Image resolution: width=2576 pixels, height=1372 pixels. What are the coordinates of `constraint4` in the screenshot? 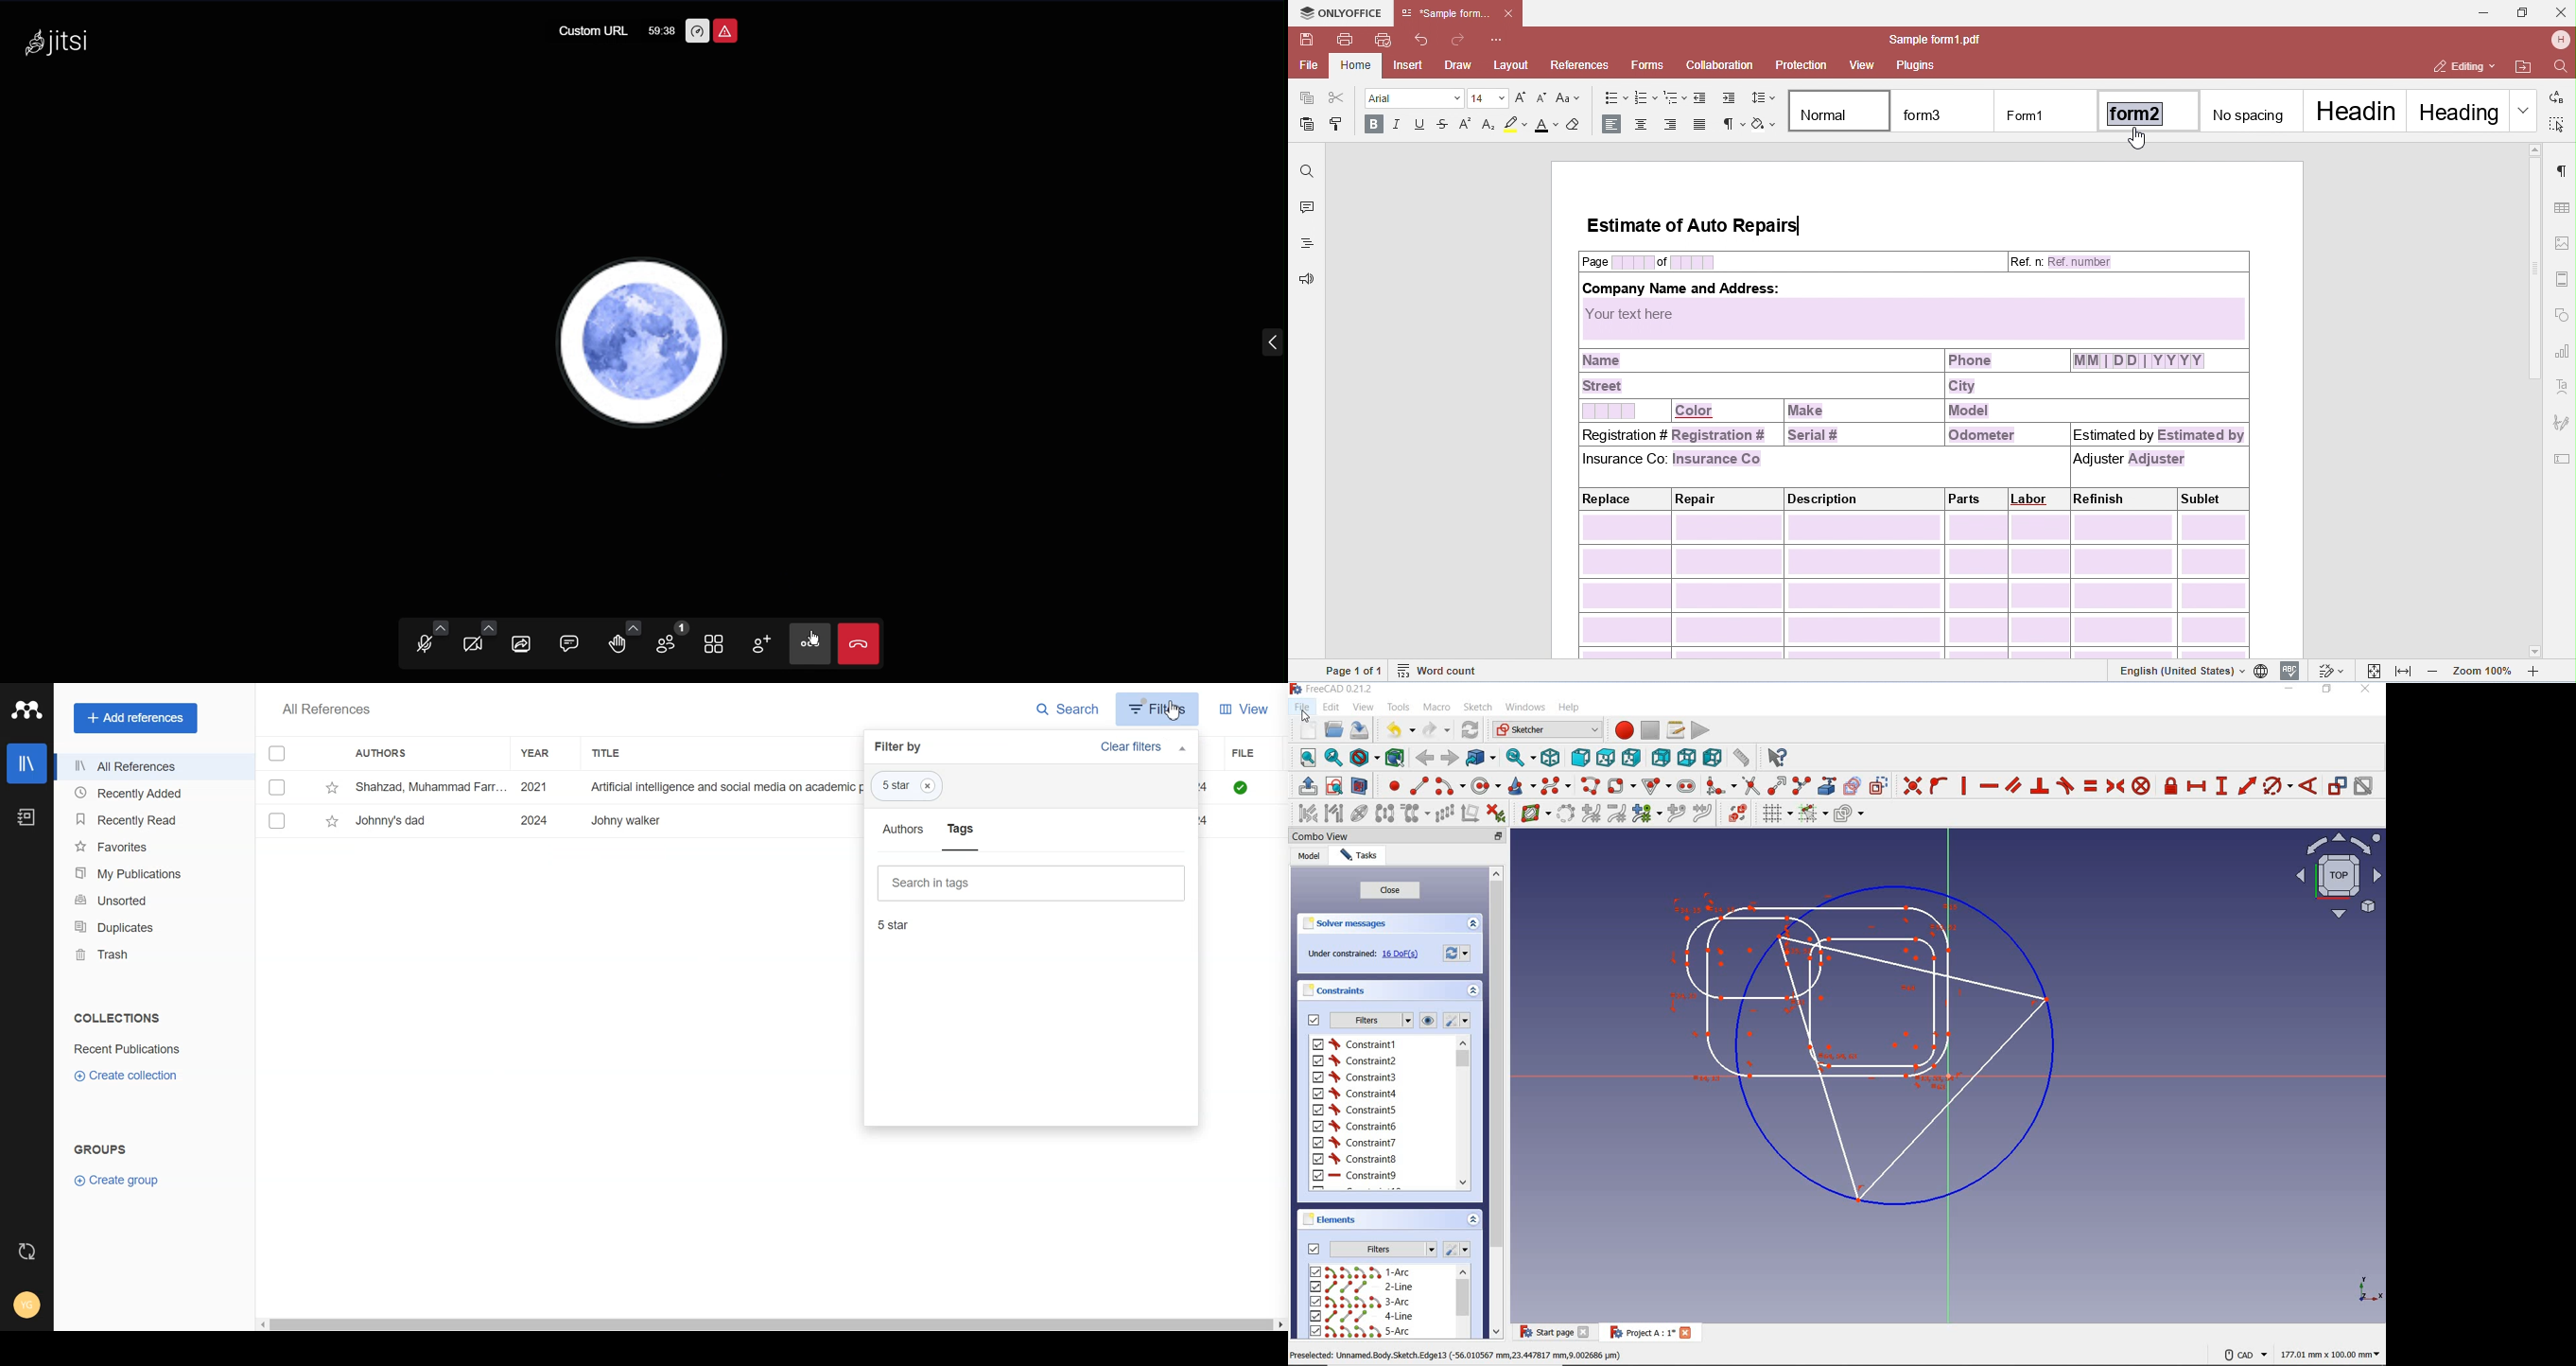 It's located at (1355, 1093).